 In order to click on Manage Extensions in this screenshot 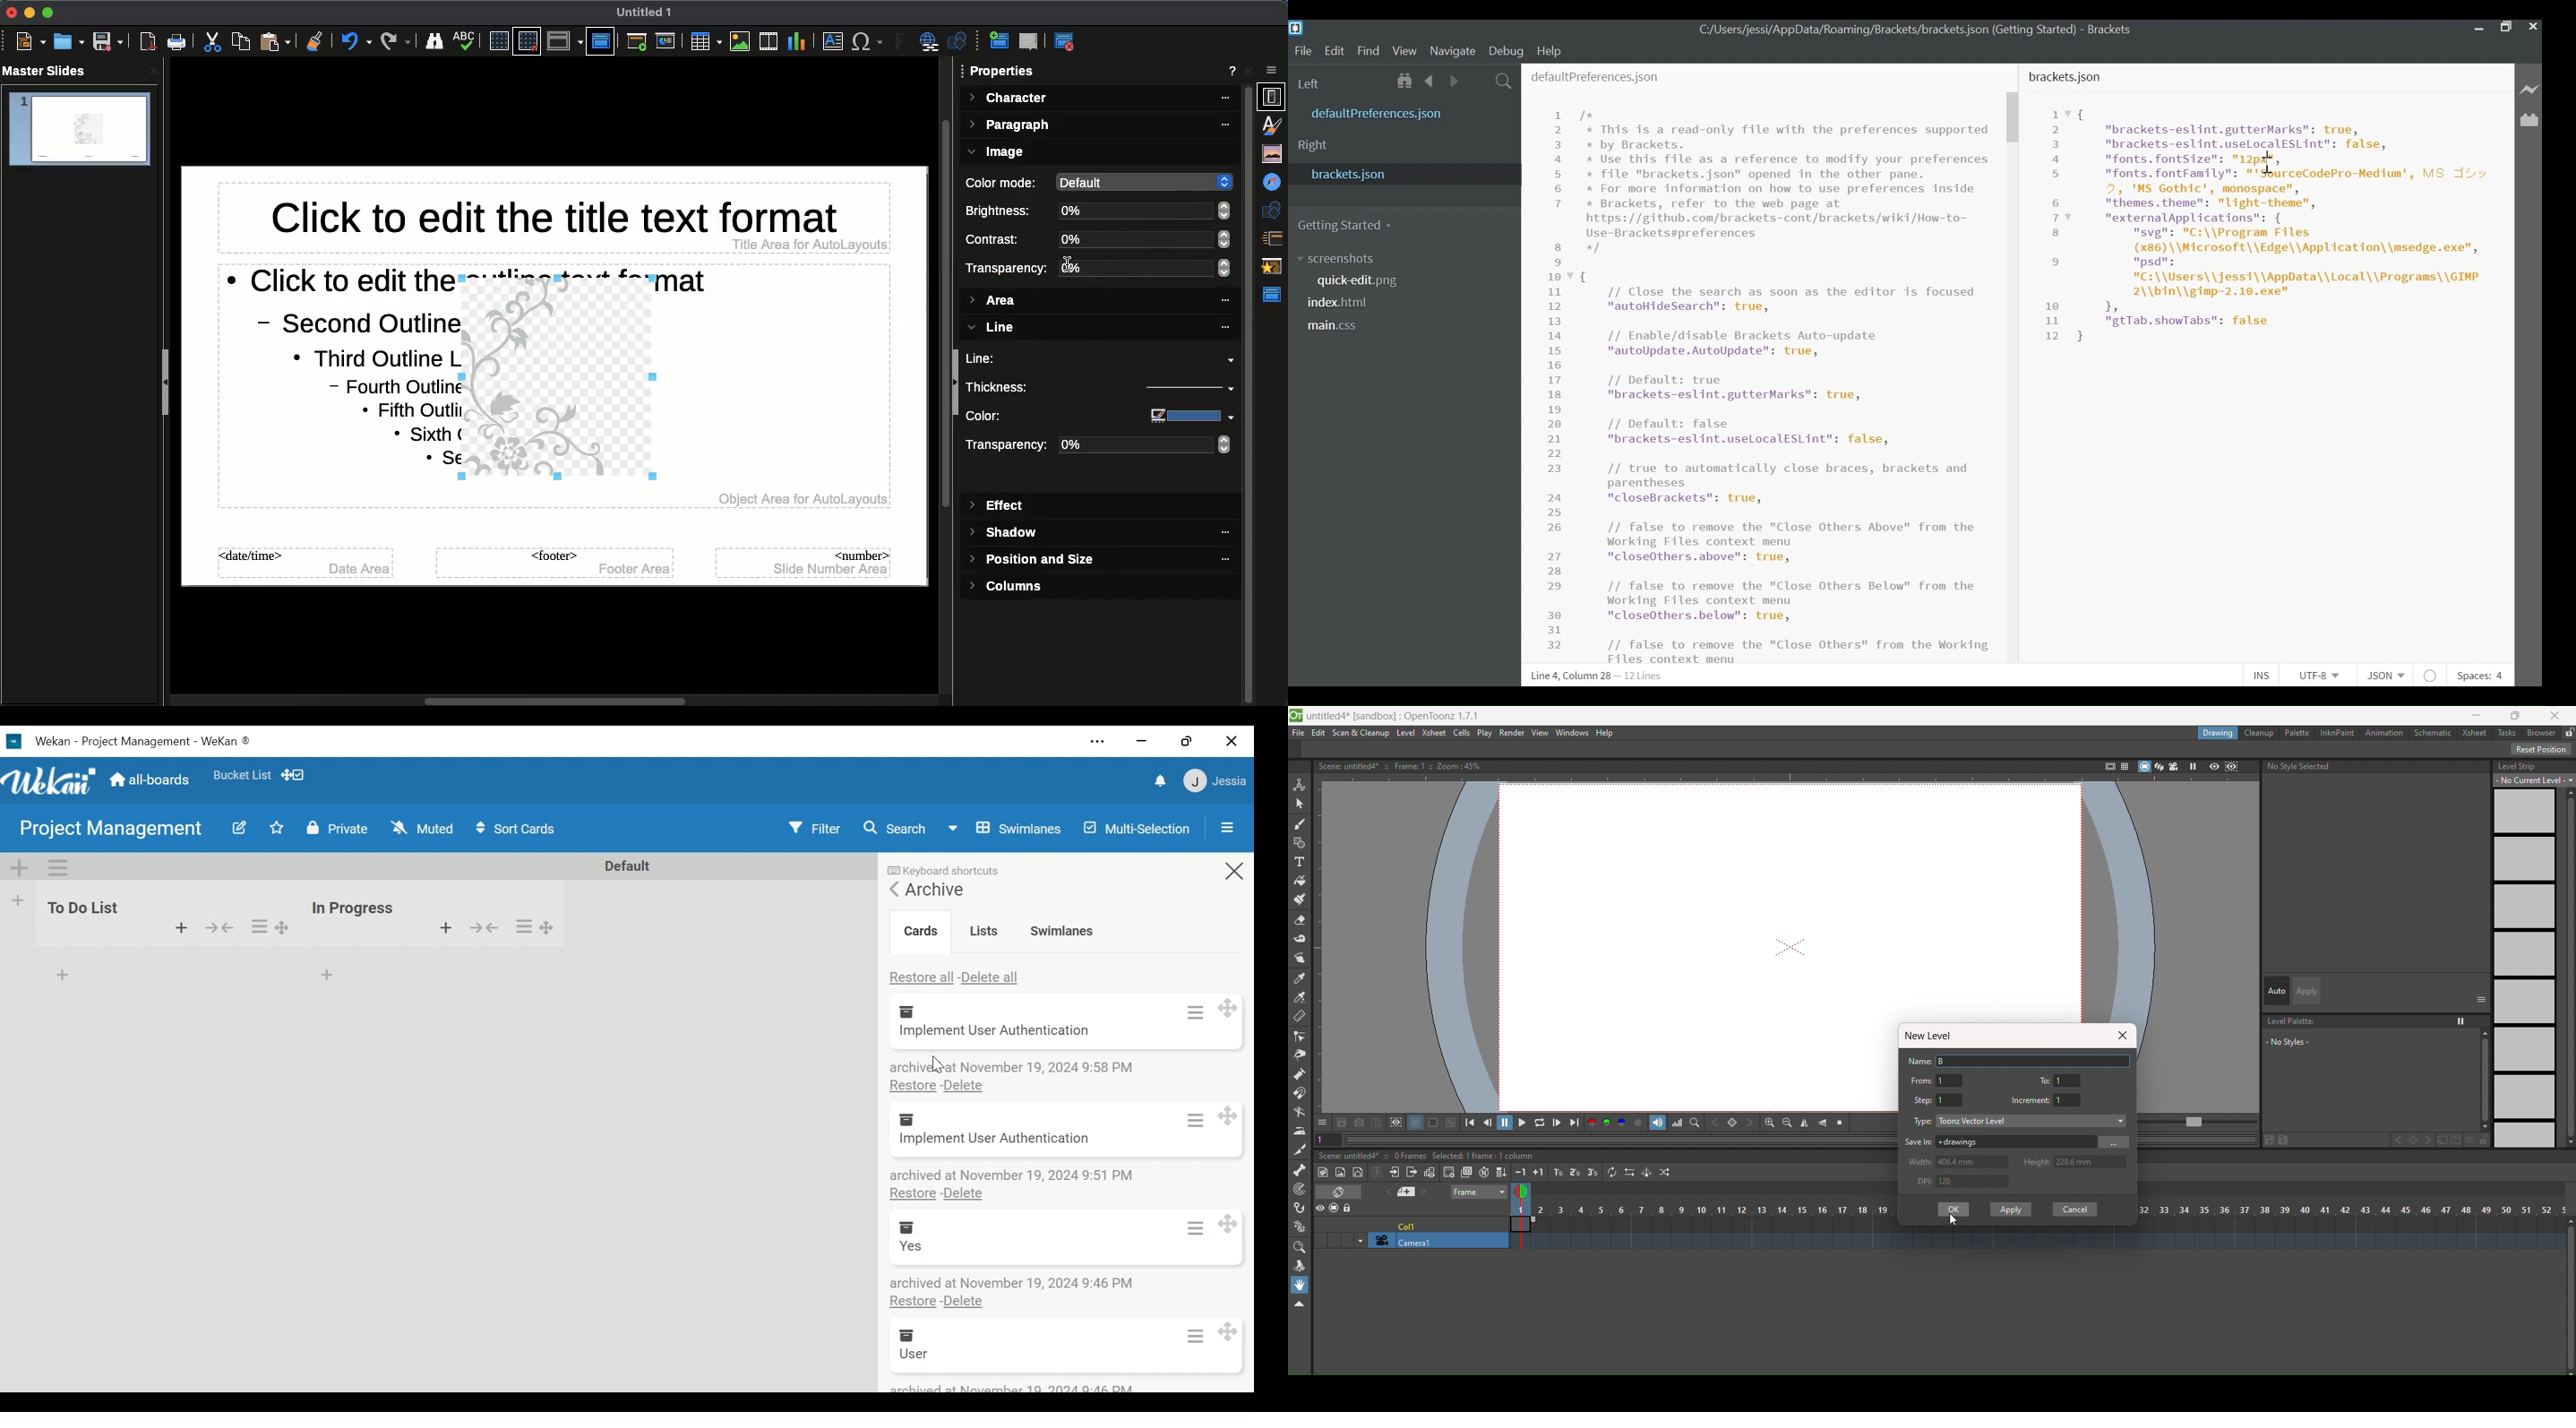, I will do `click(2530, 120)`.